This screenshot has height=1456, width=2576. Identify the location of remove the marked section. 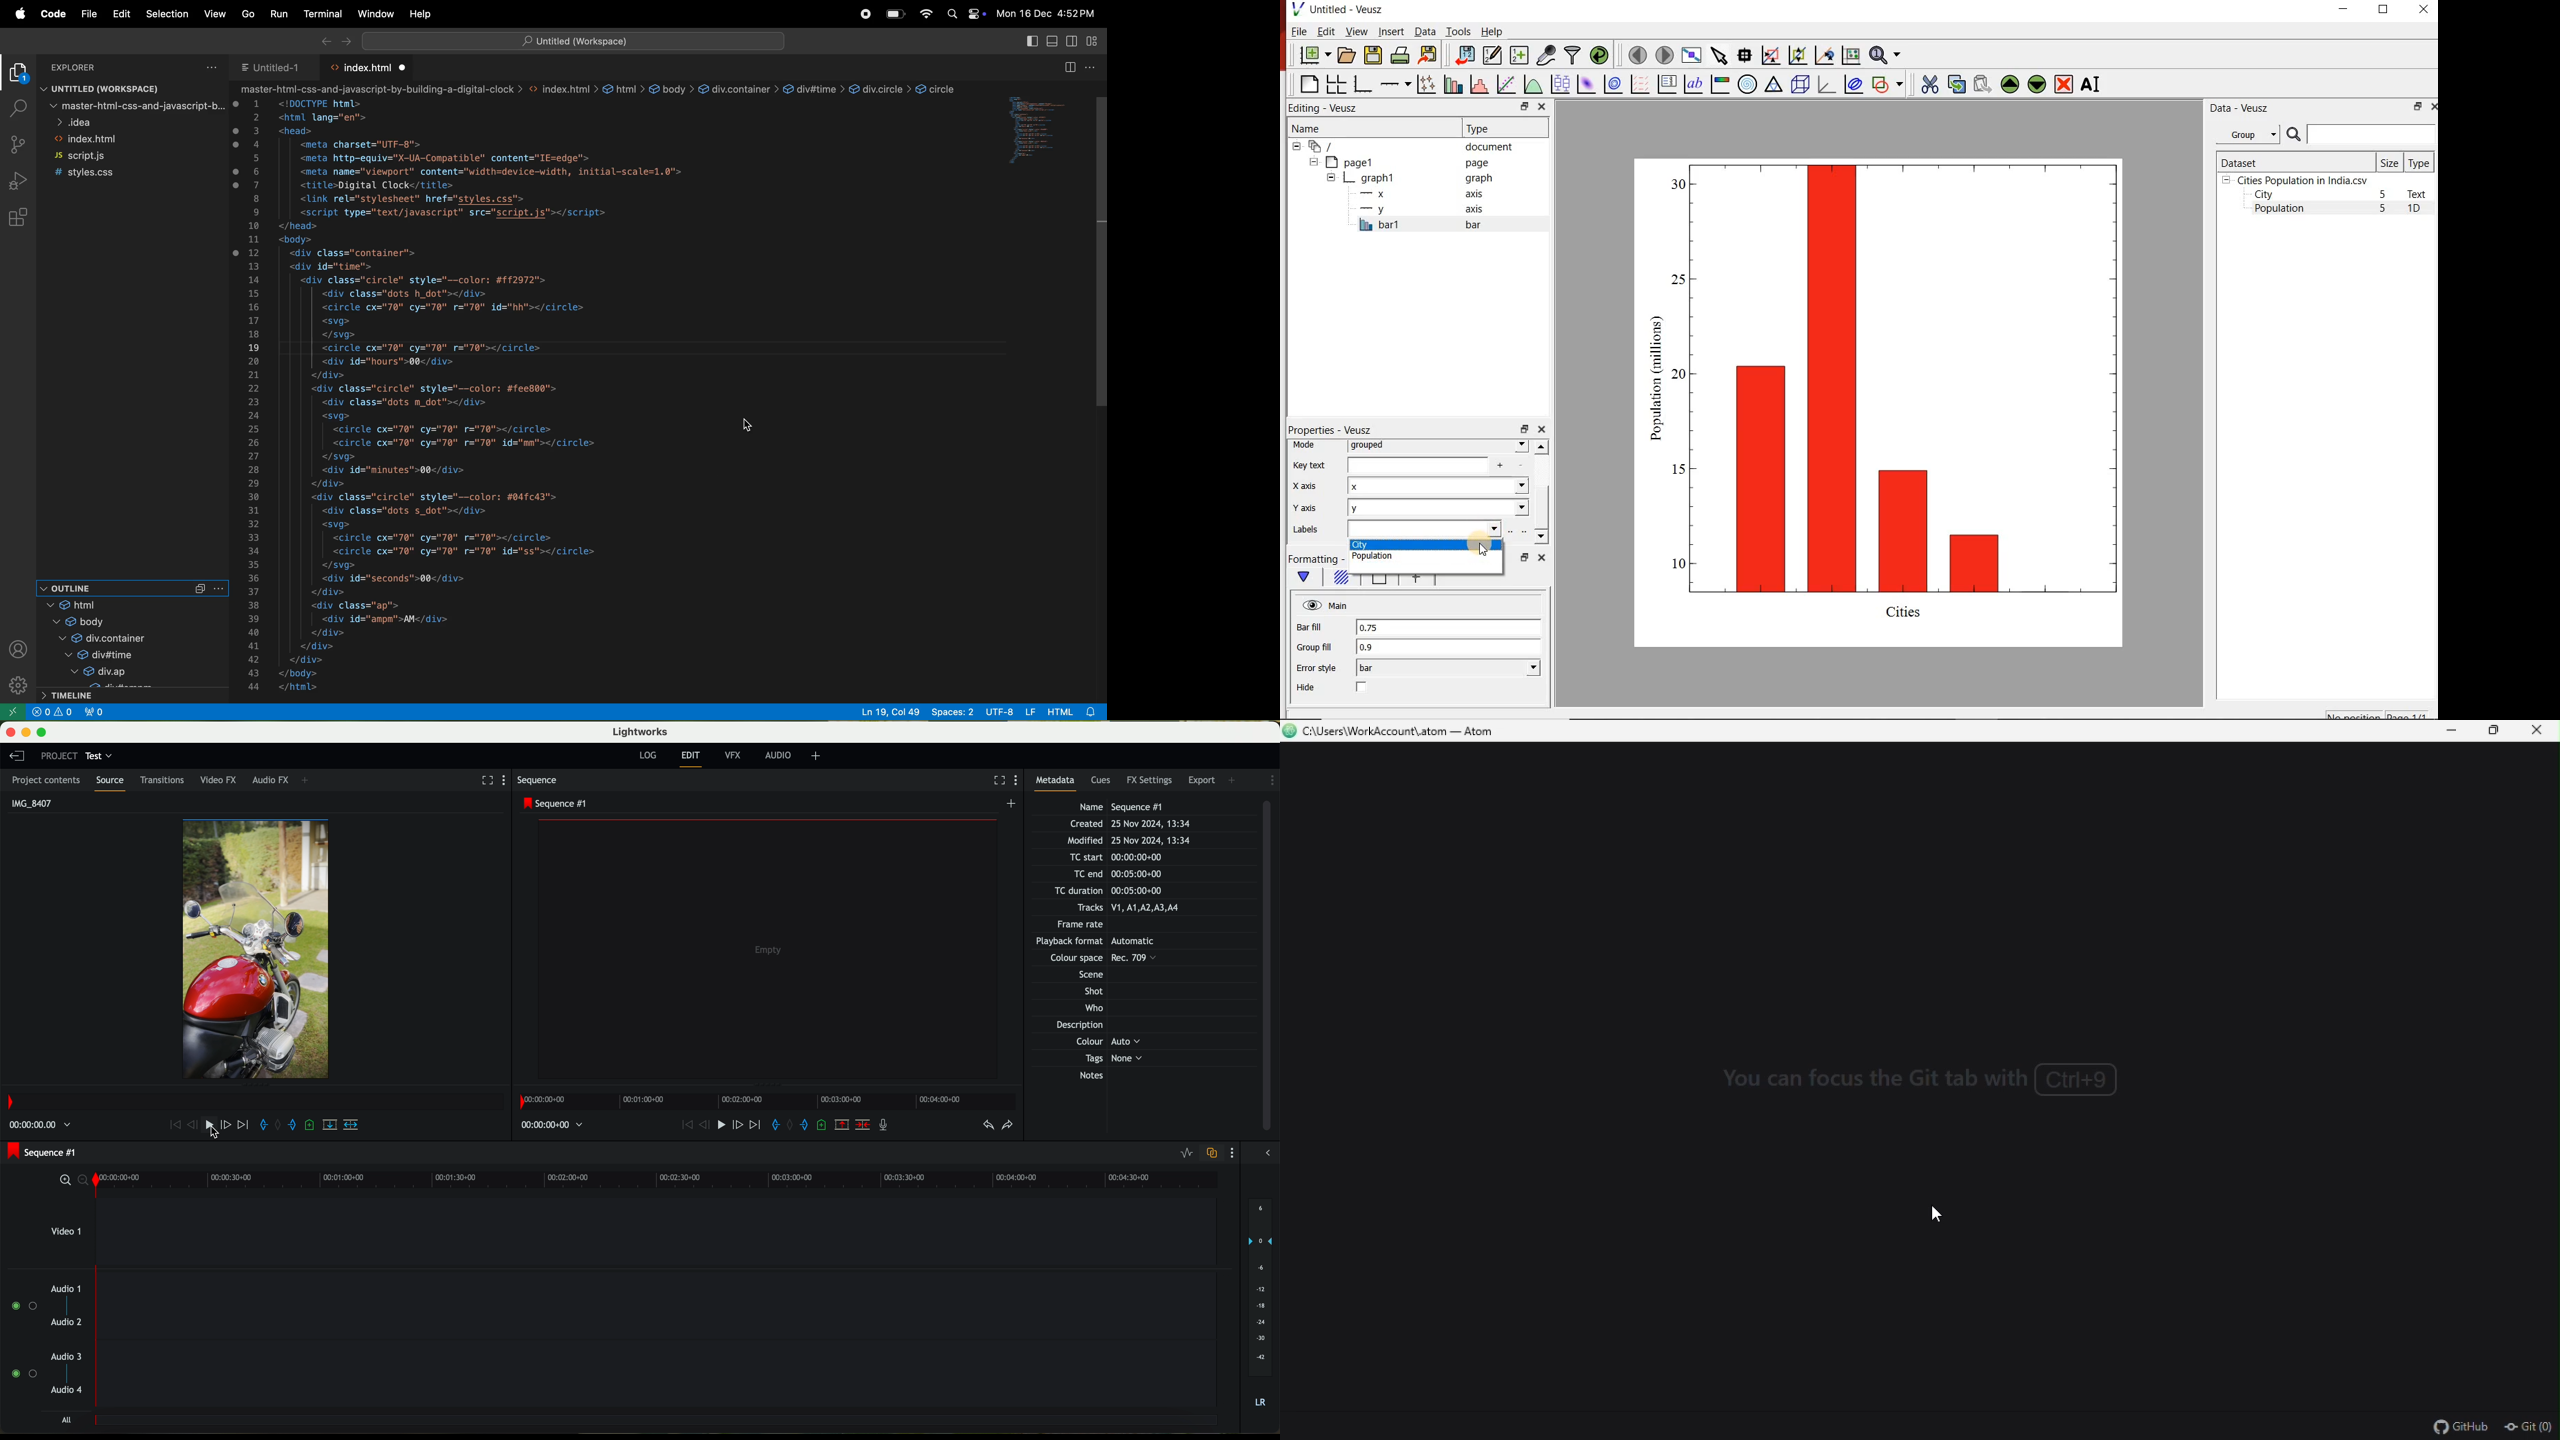
(843, 1126).